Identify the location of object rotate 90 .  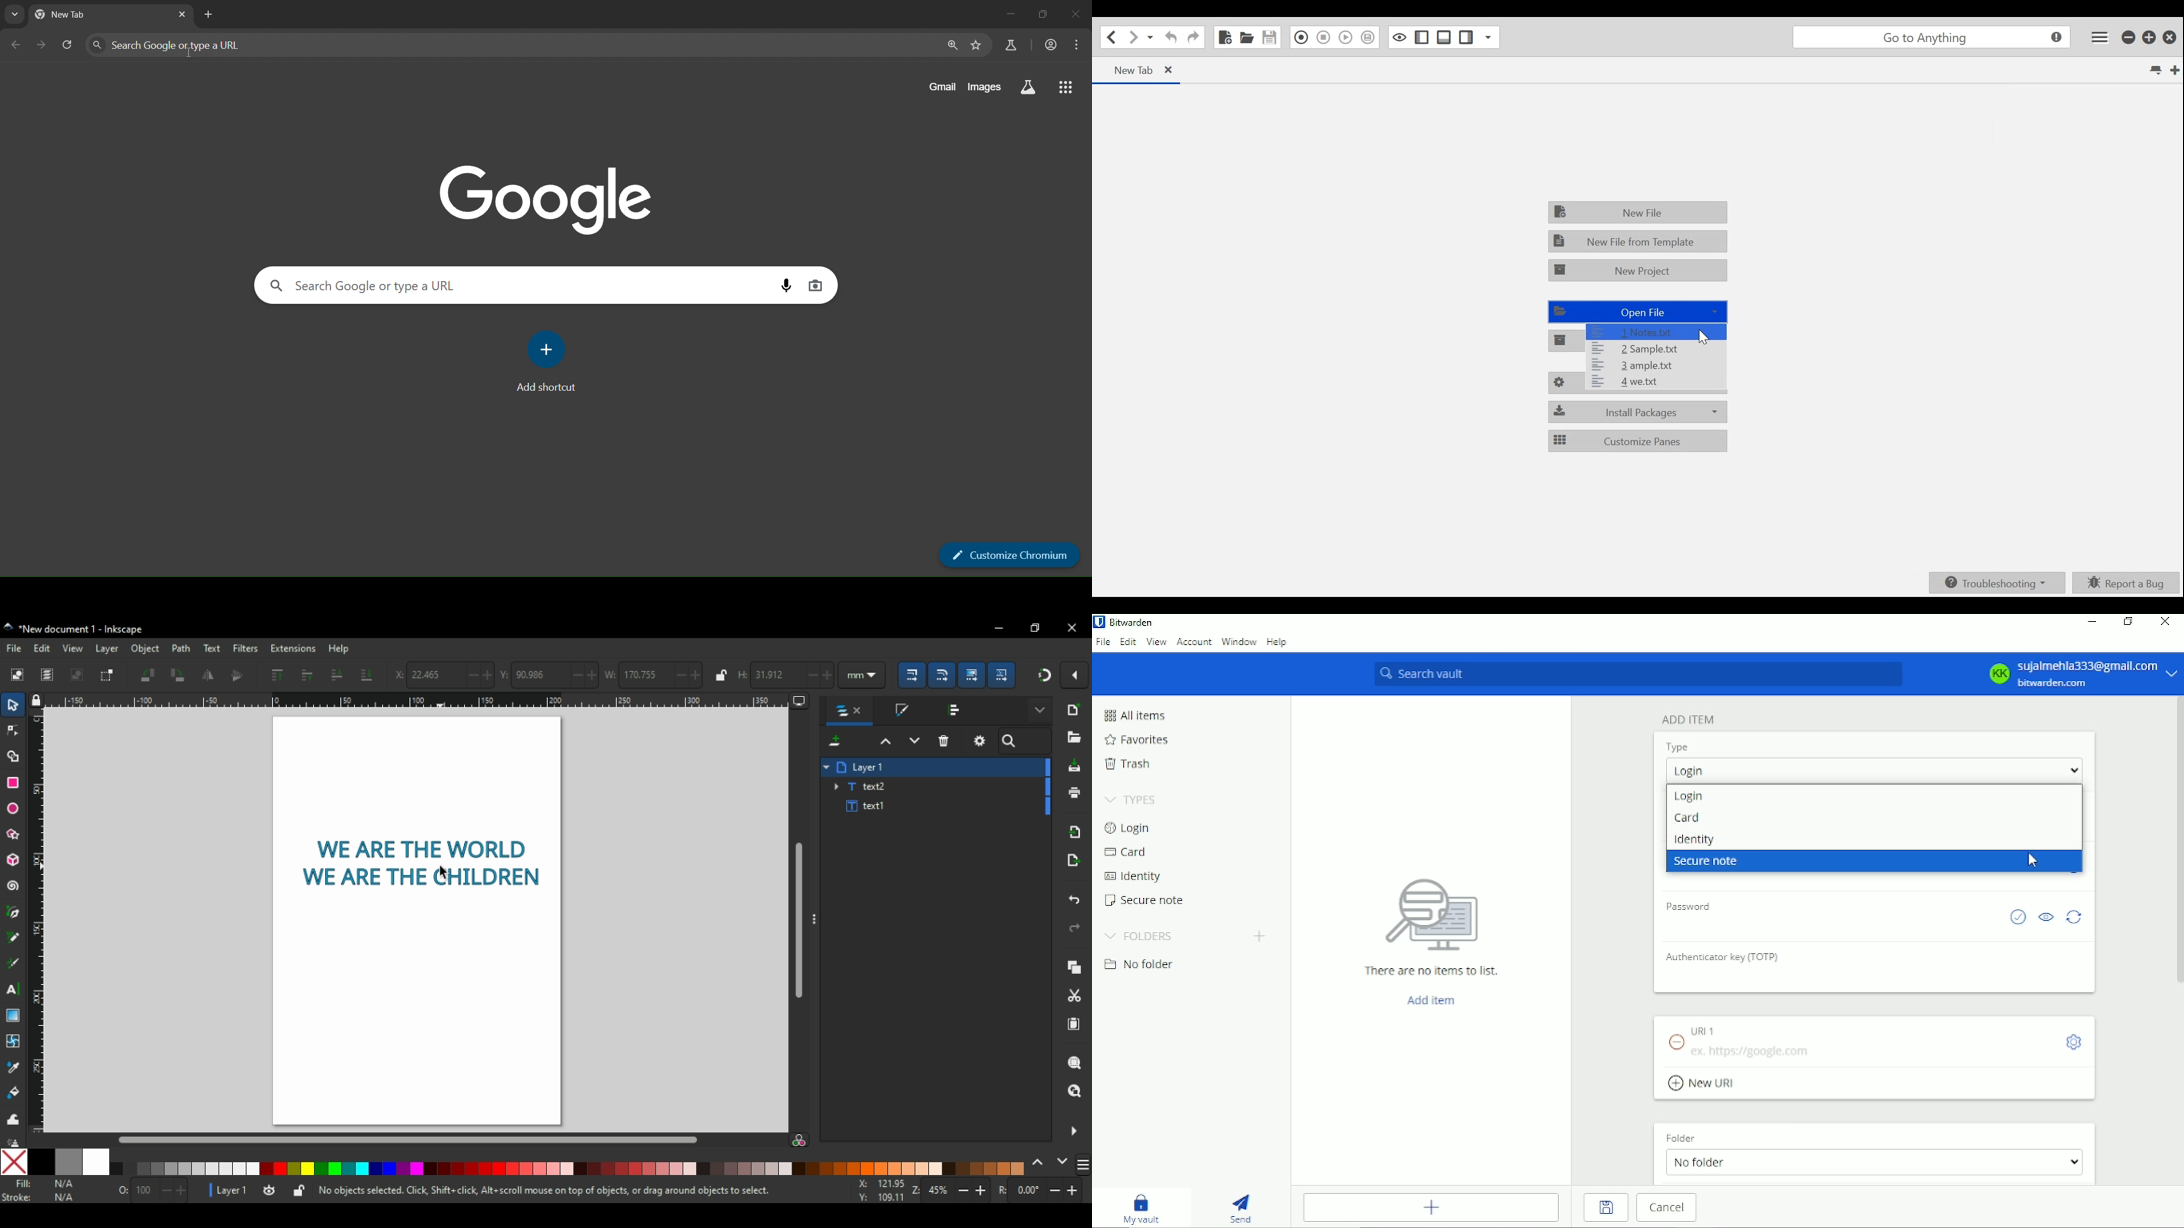
(178, 675).